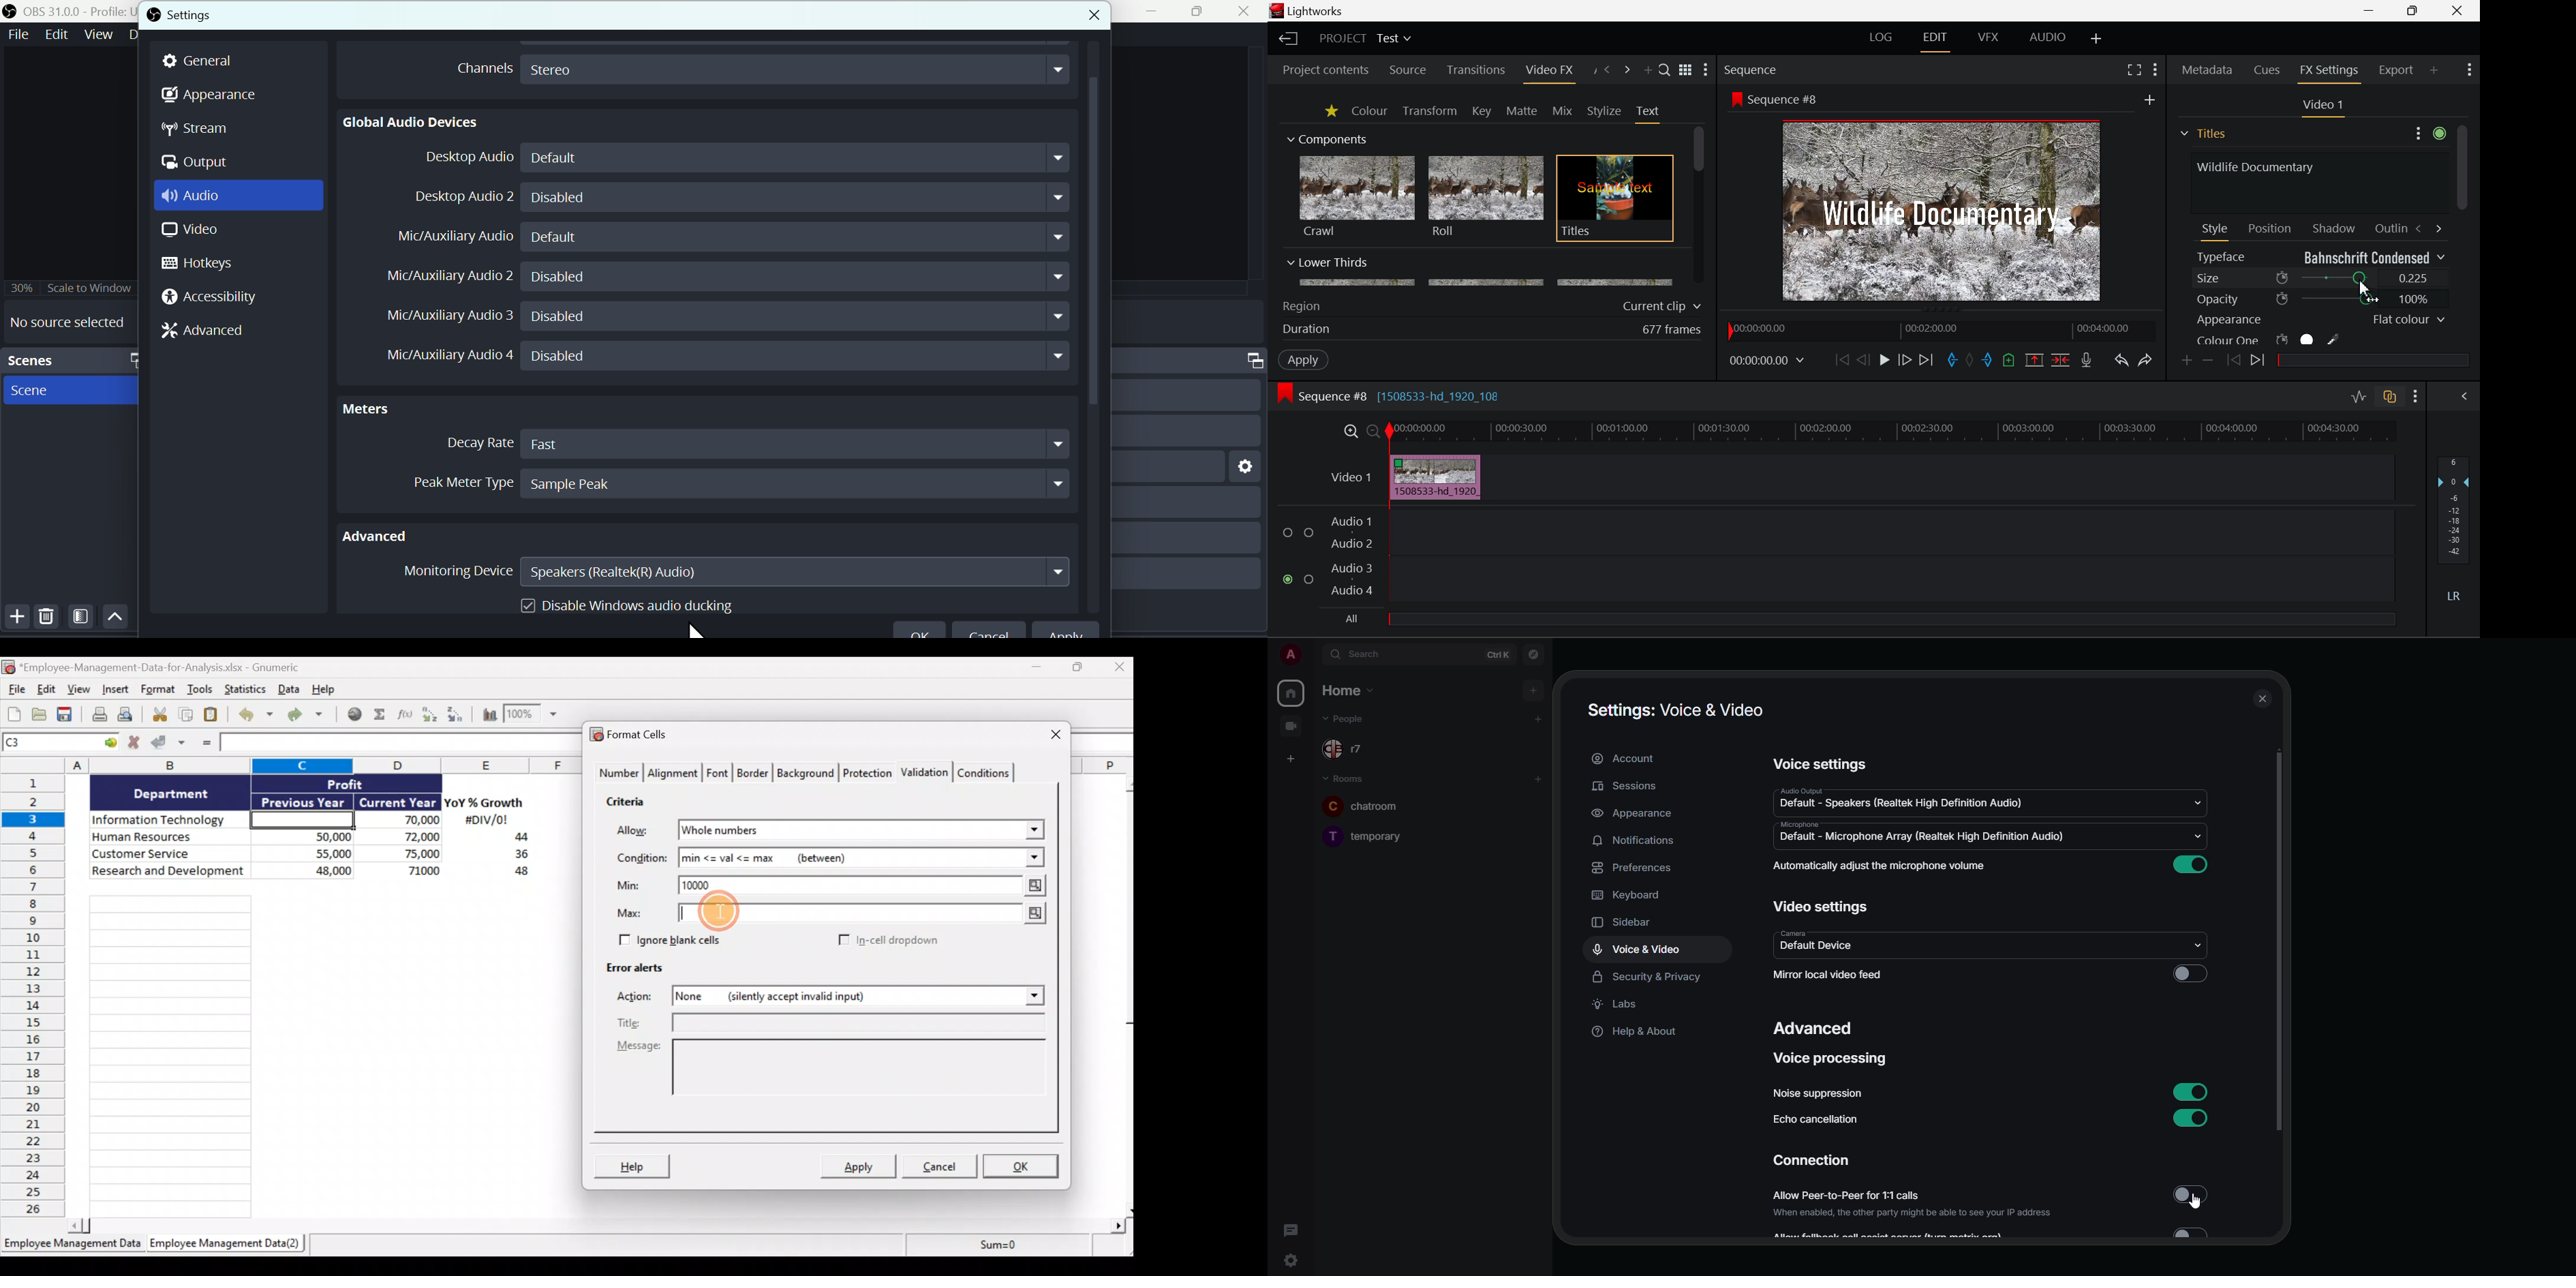 The width and height of the screenshot is (2576, 1288). I want to click on min <= val <= max (between), so click(846, 860).